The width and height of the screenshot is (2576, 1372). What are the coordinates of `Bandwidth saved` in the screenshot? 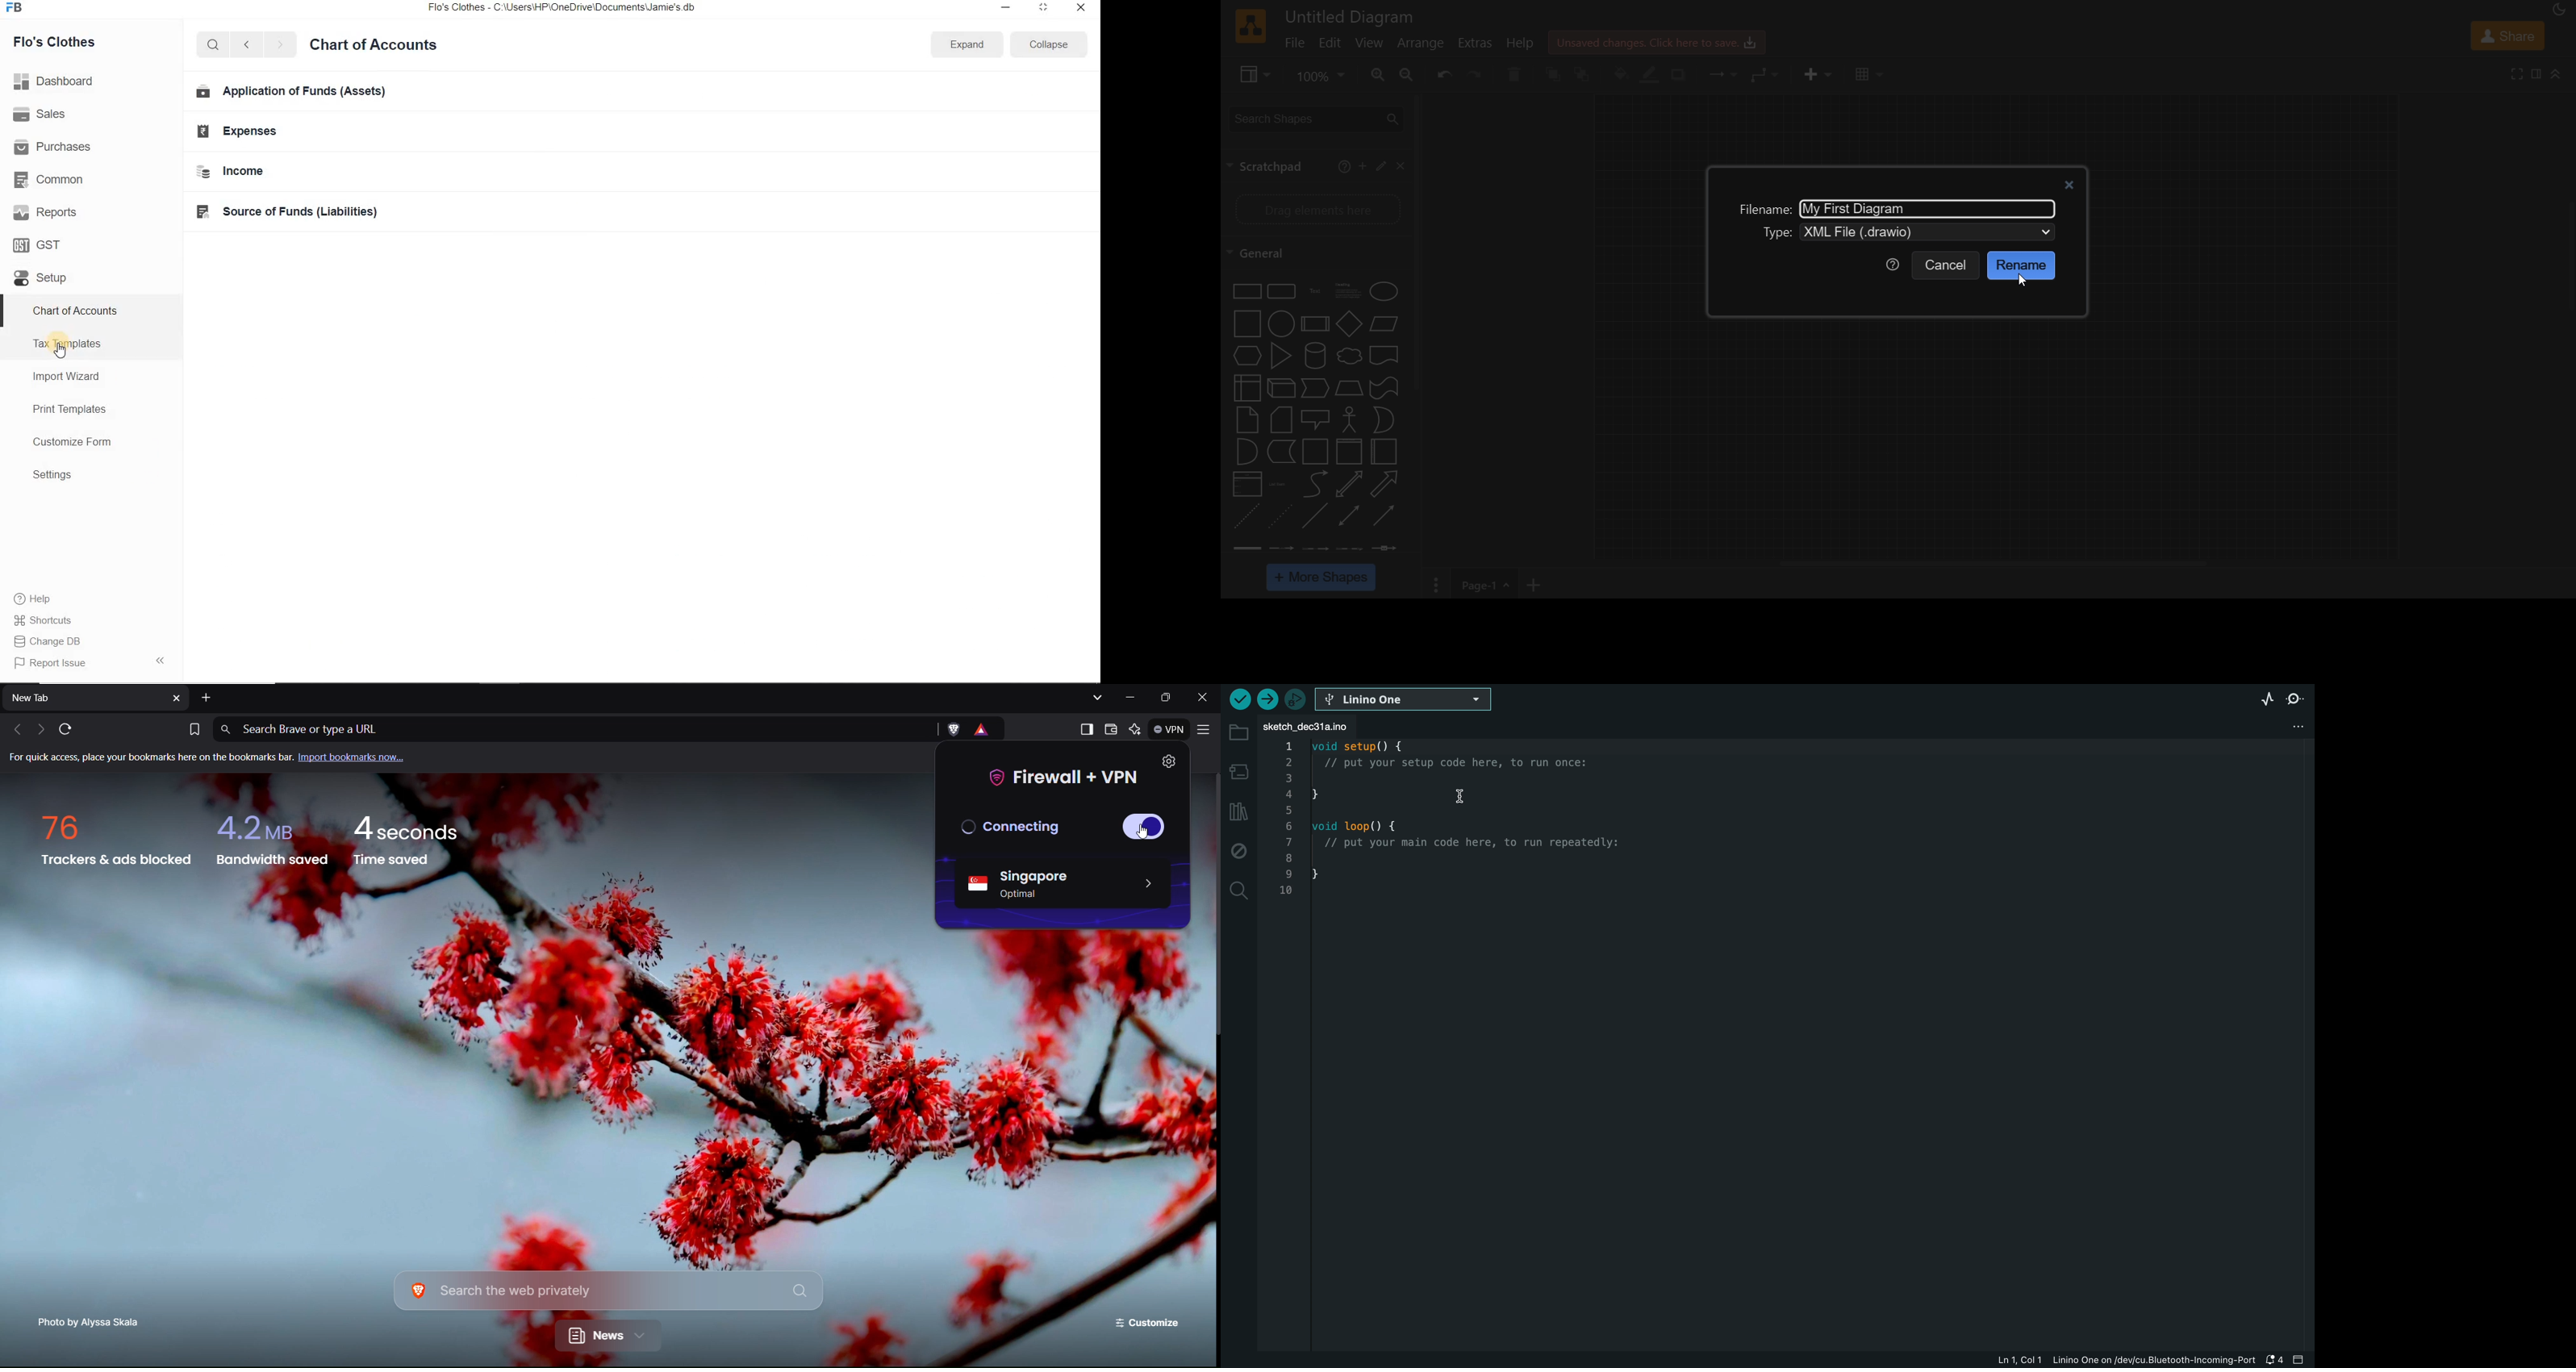 It's located at (270, 842).